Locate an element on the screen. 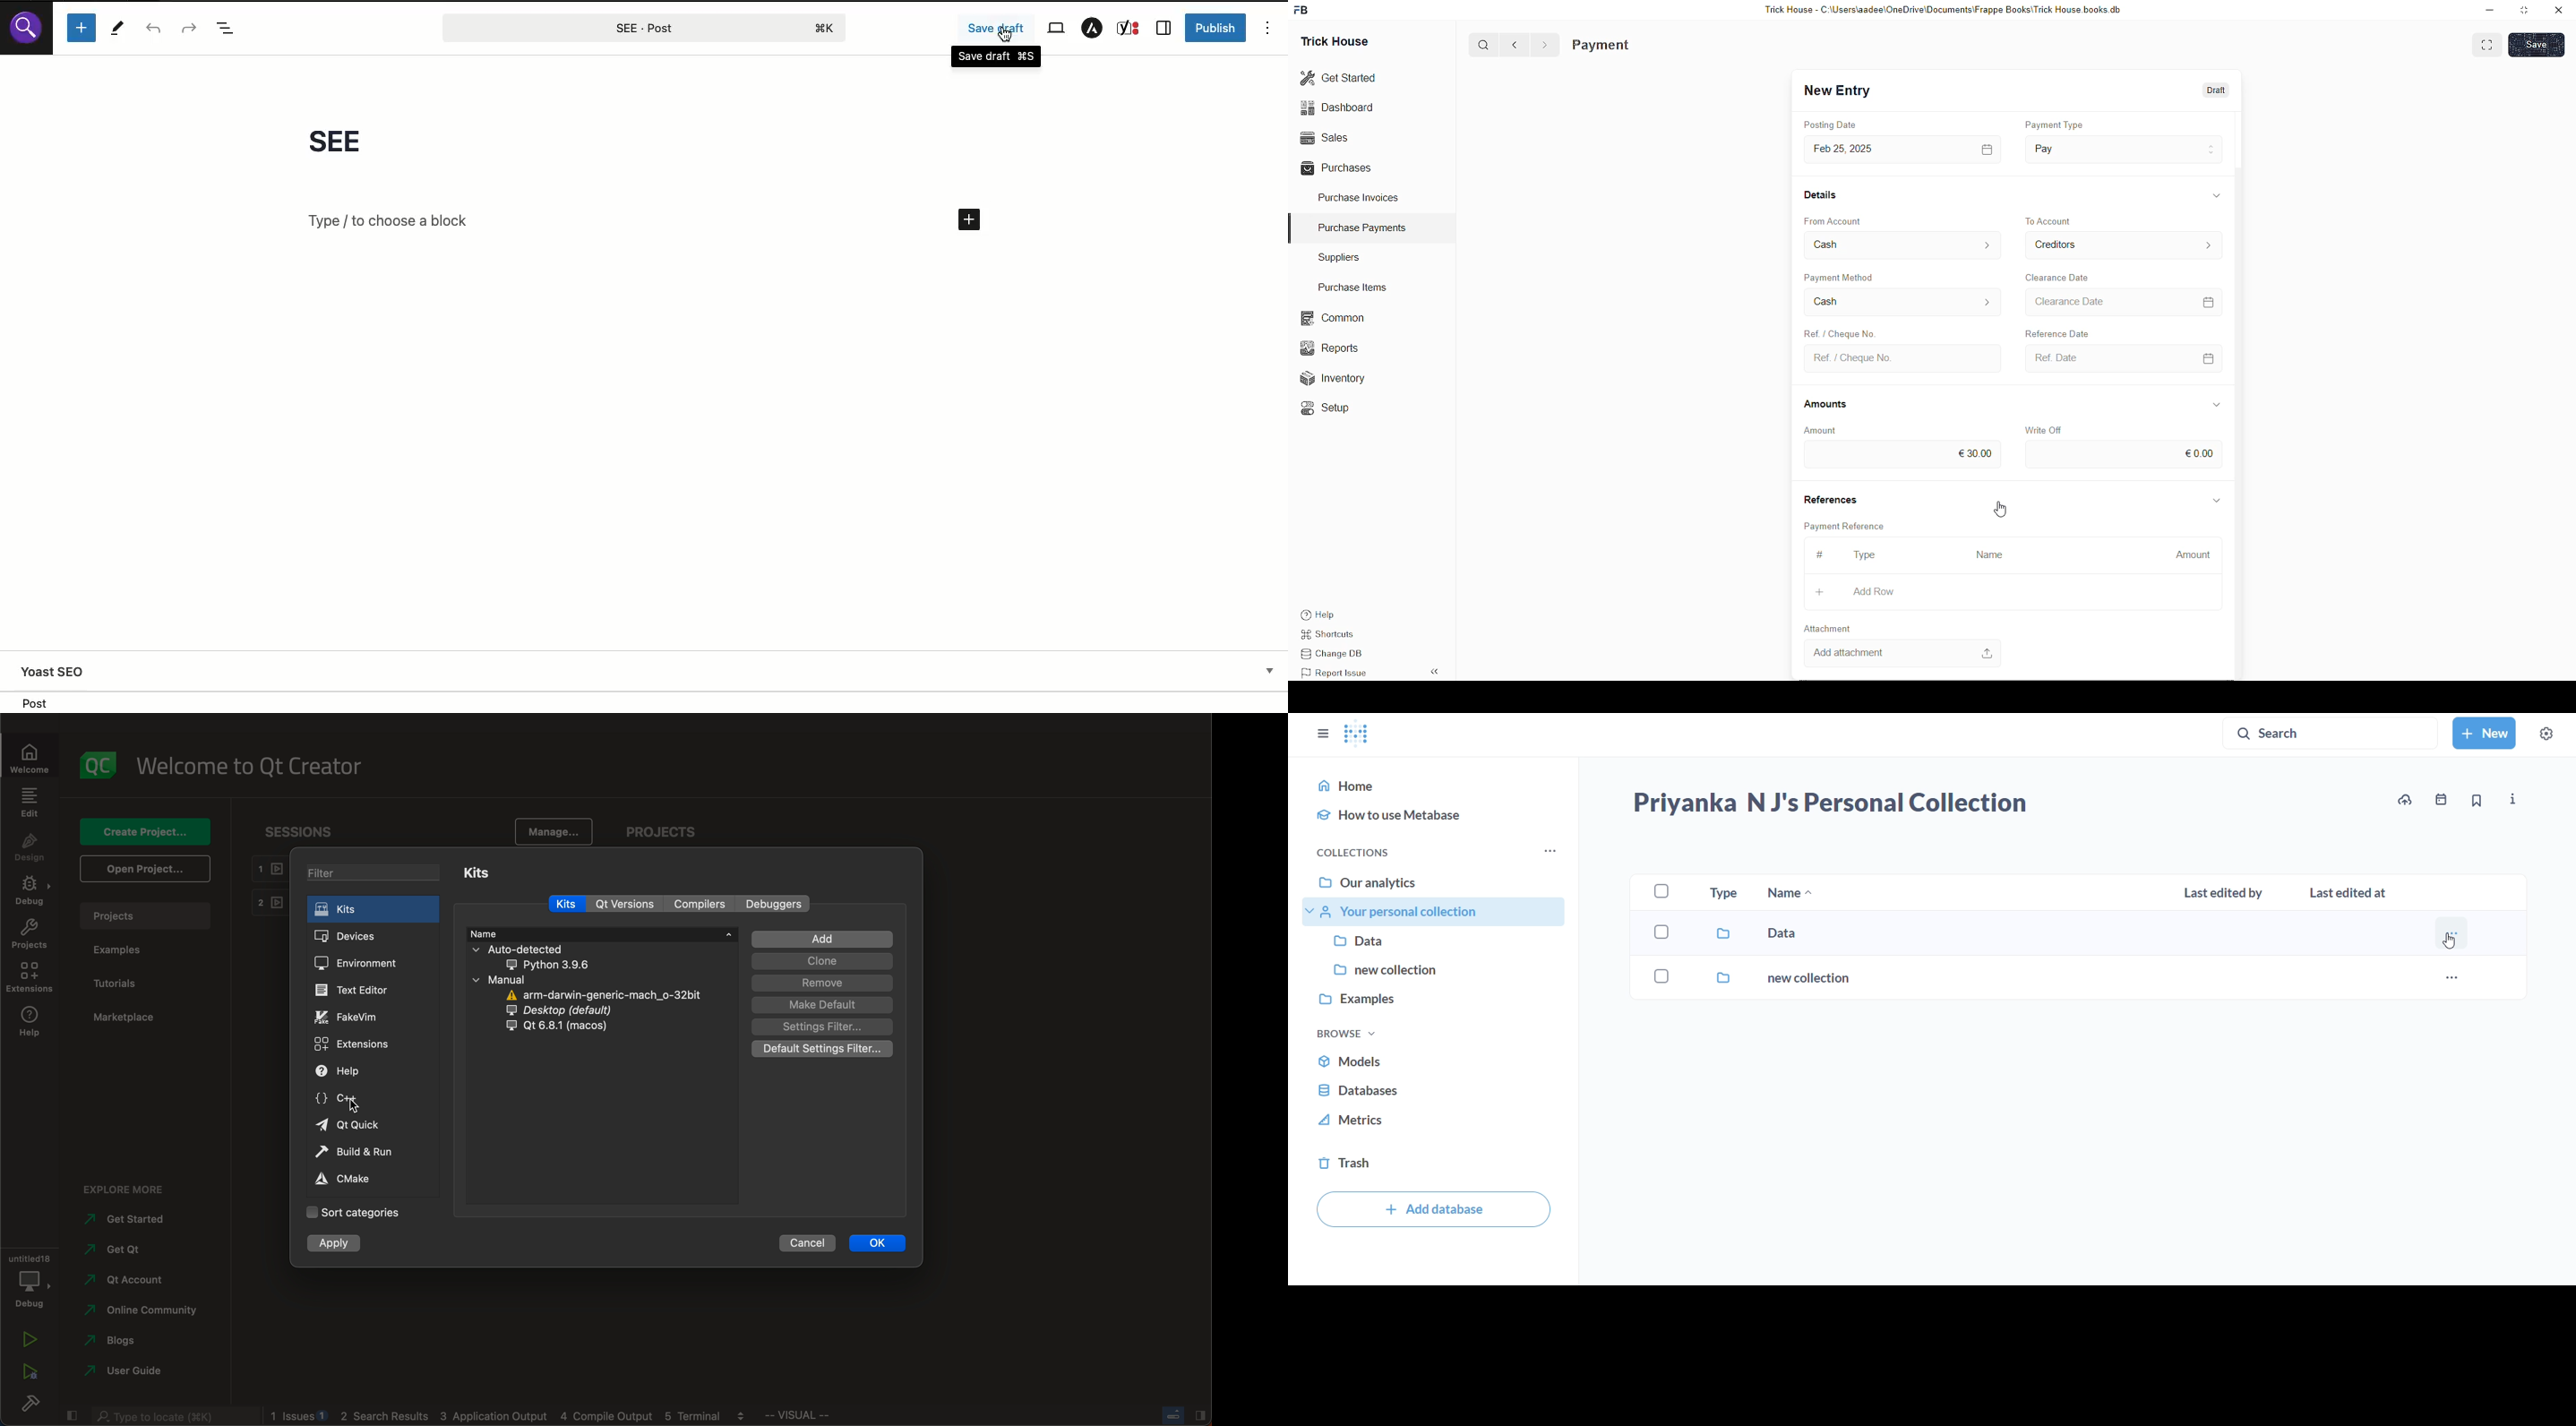 The height and width of the screenshot is (1428, 2576). > is located at coordinates (1544, 45).